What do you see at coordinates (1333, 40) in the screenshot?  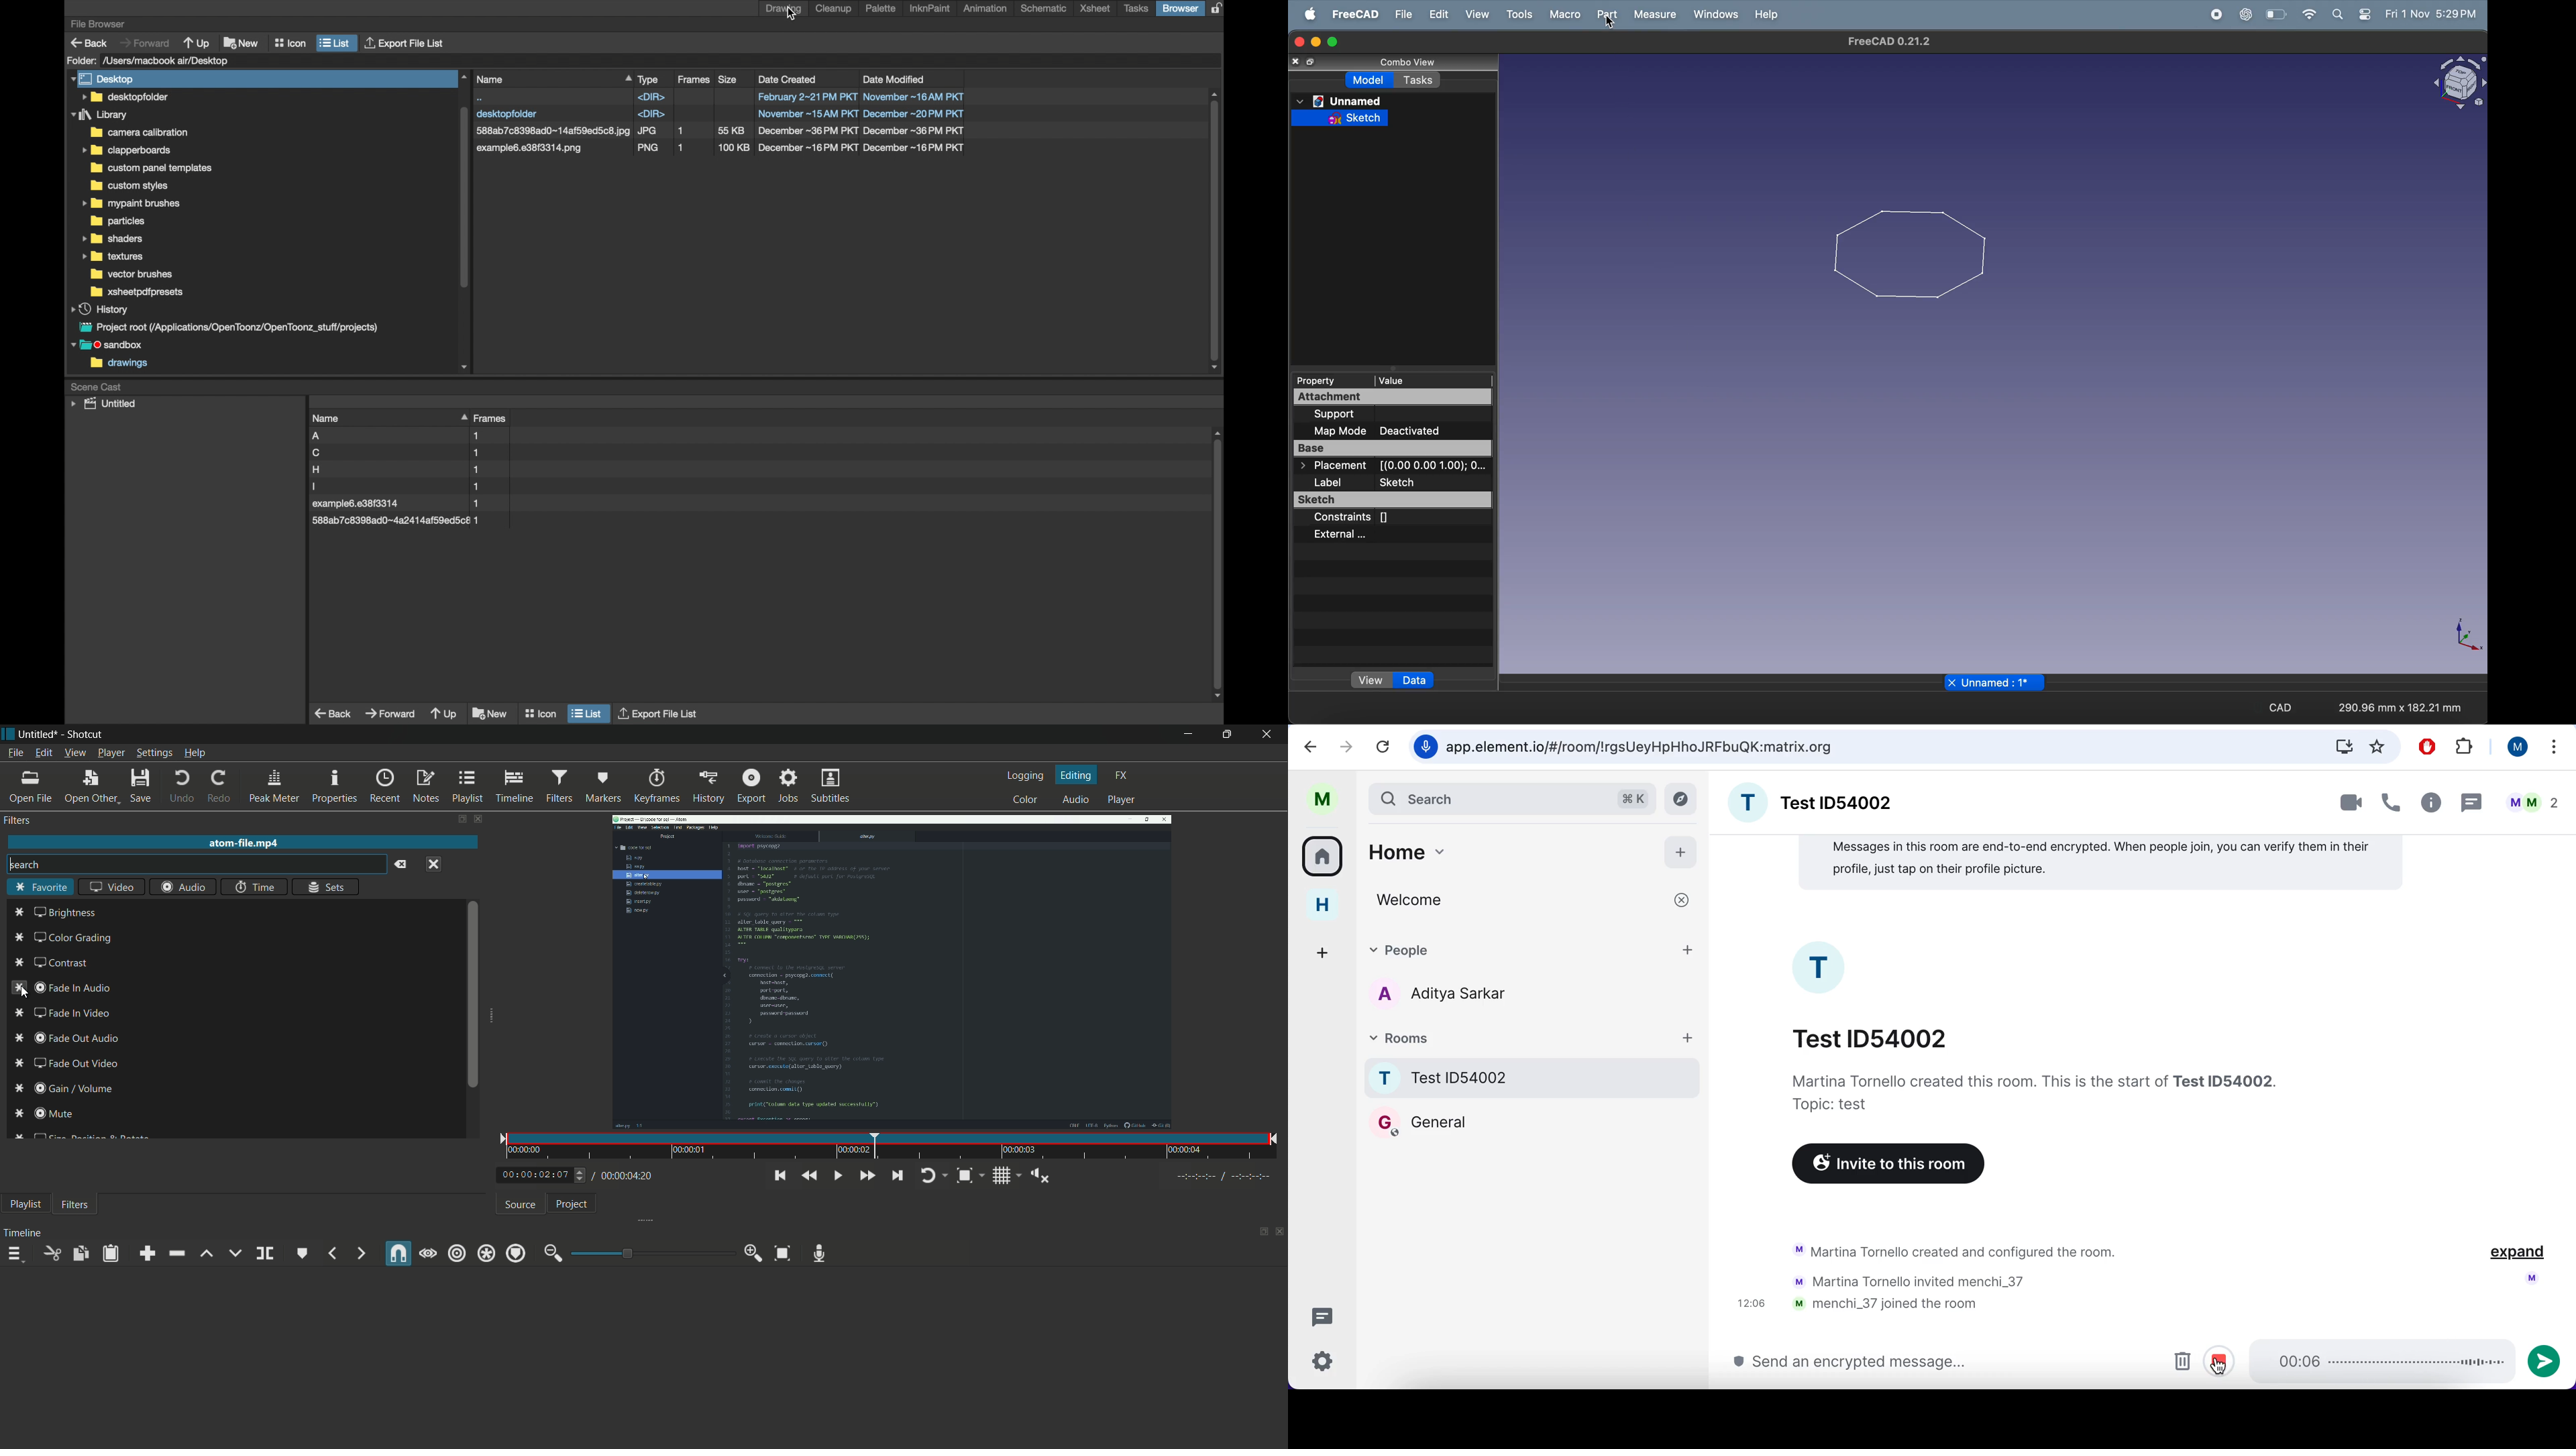 I see `maximize` at bounding box center [1333, 40].